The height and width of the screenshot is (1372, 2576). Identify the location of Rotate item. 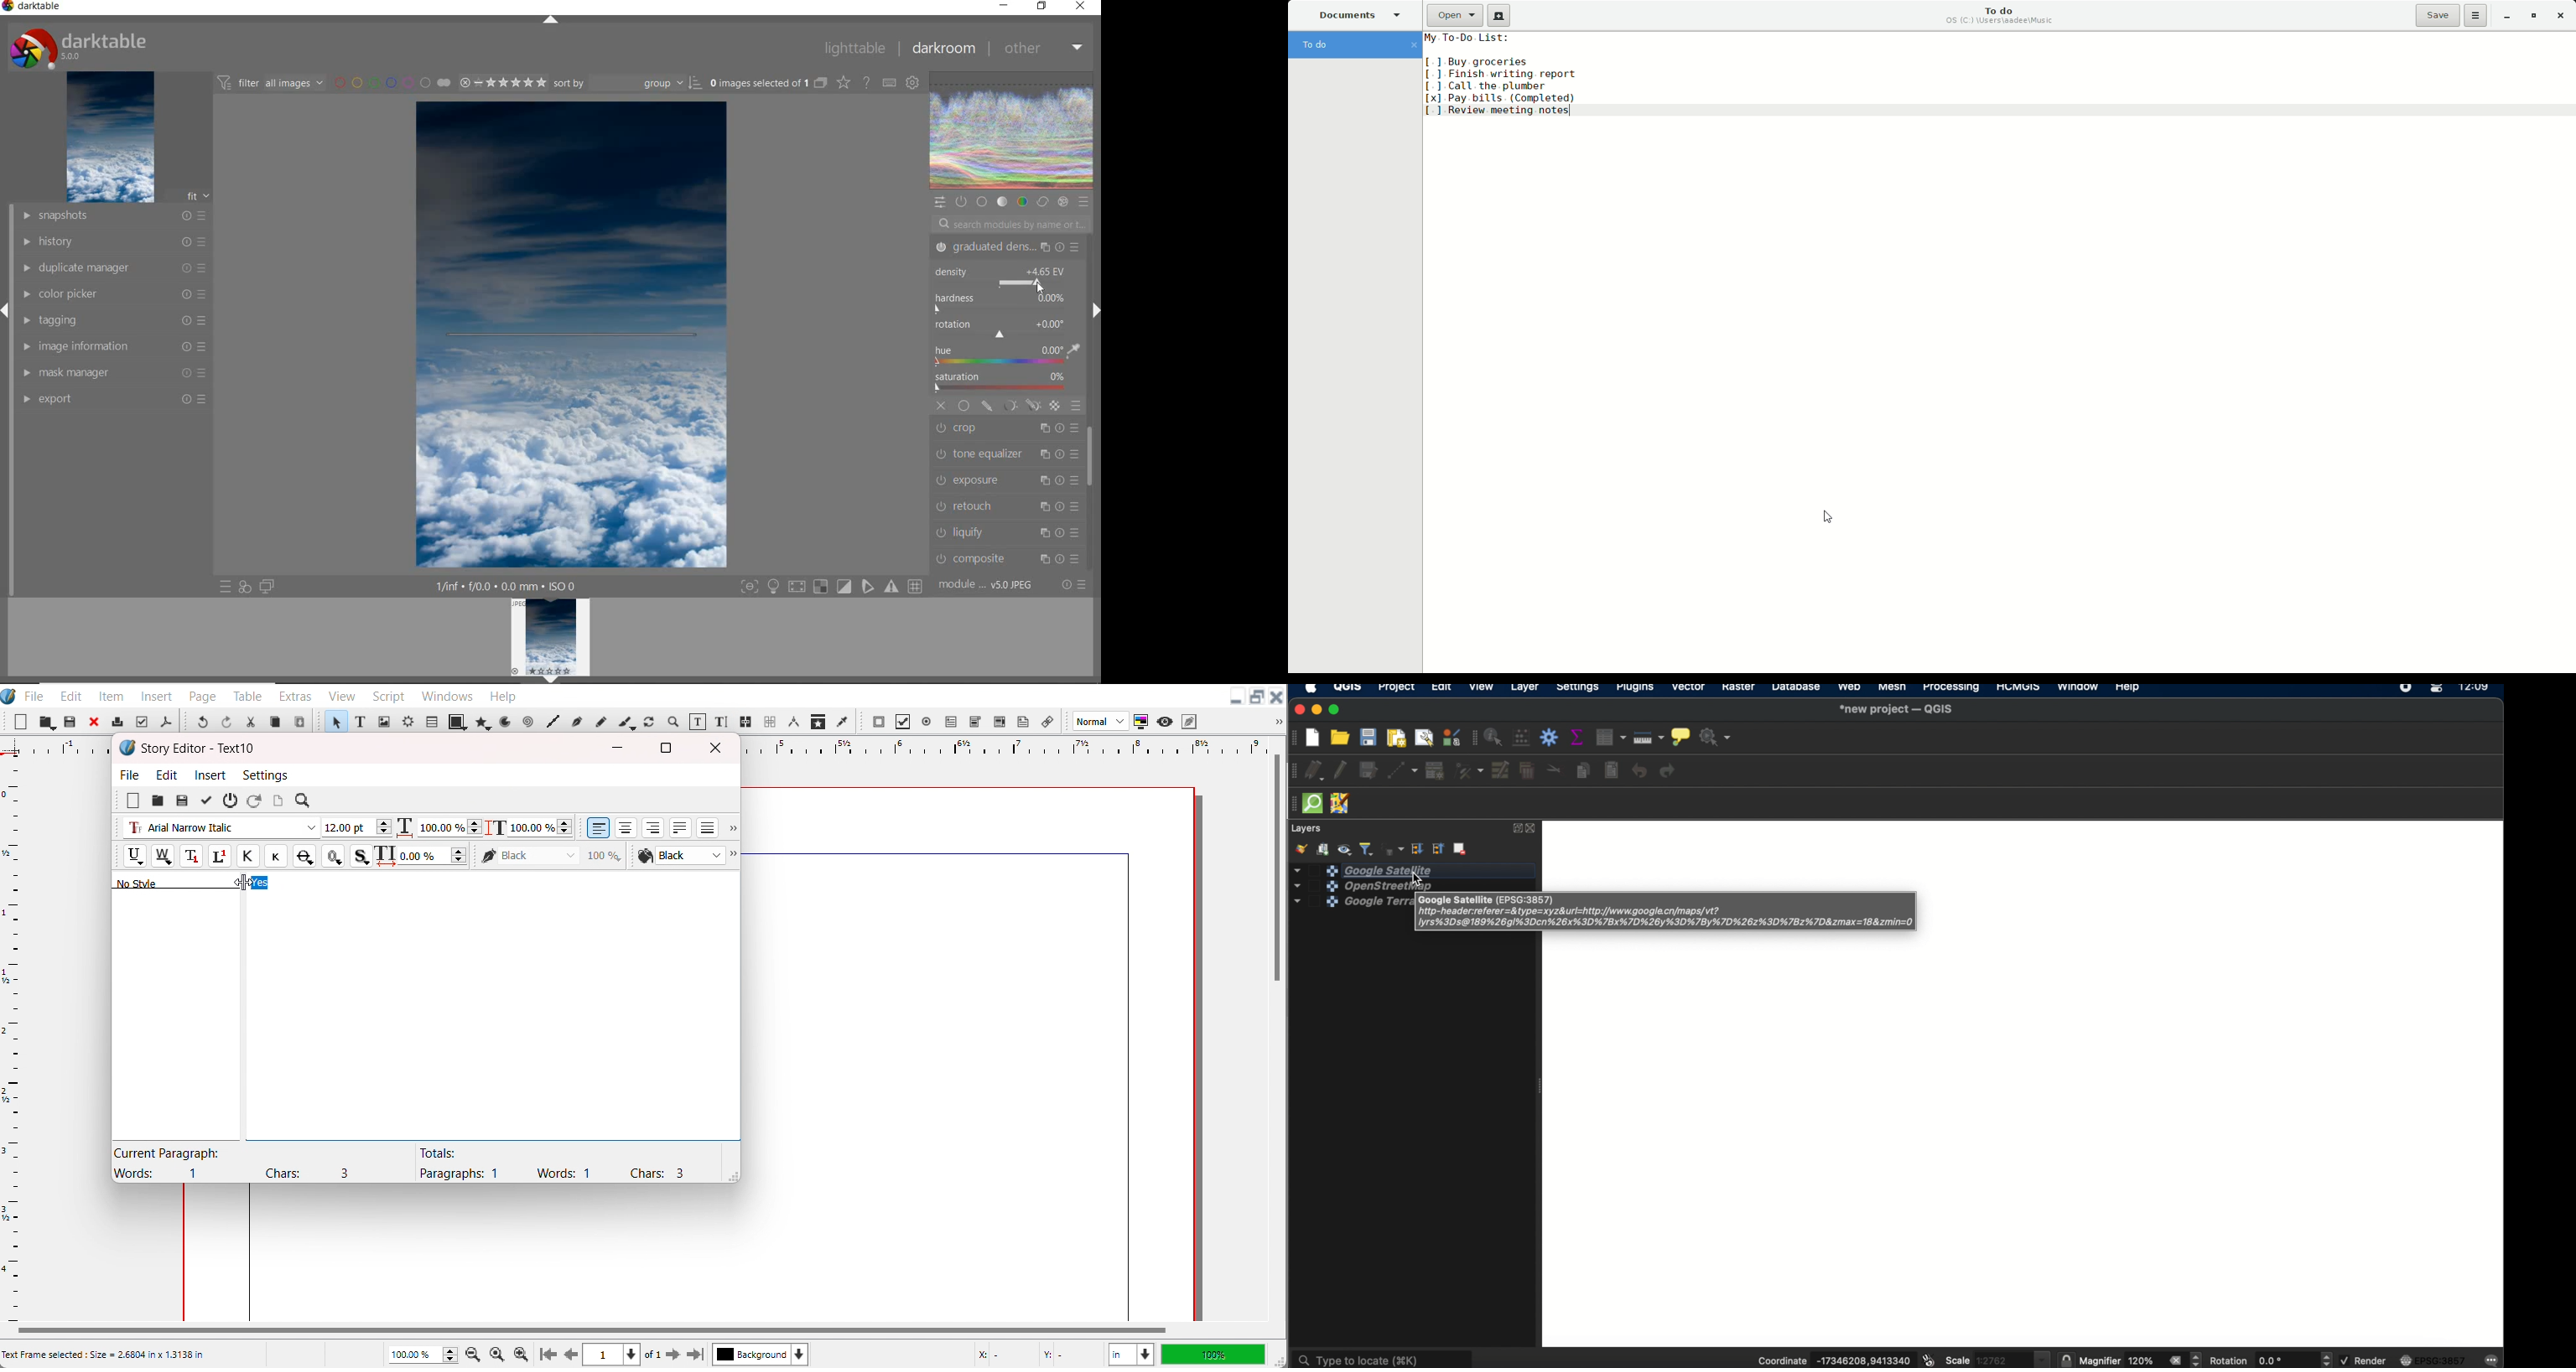
(649, 722).